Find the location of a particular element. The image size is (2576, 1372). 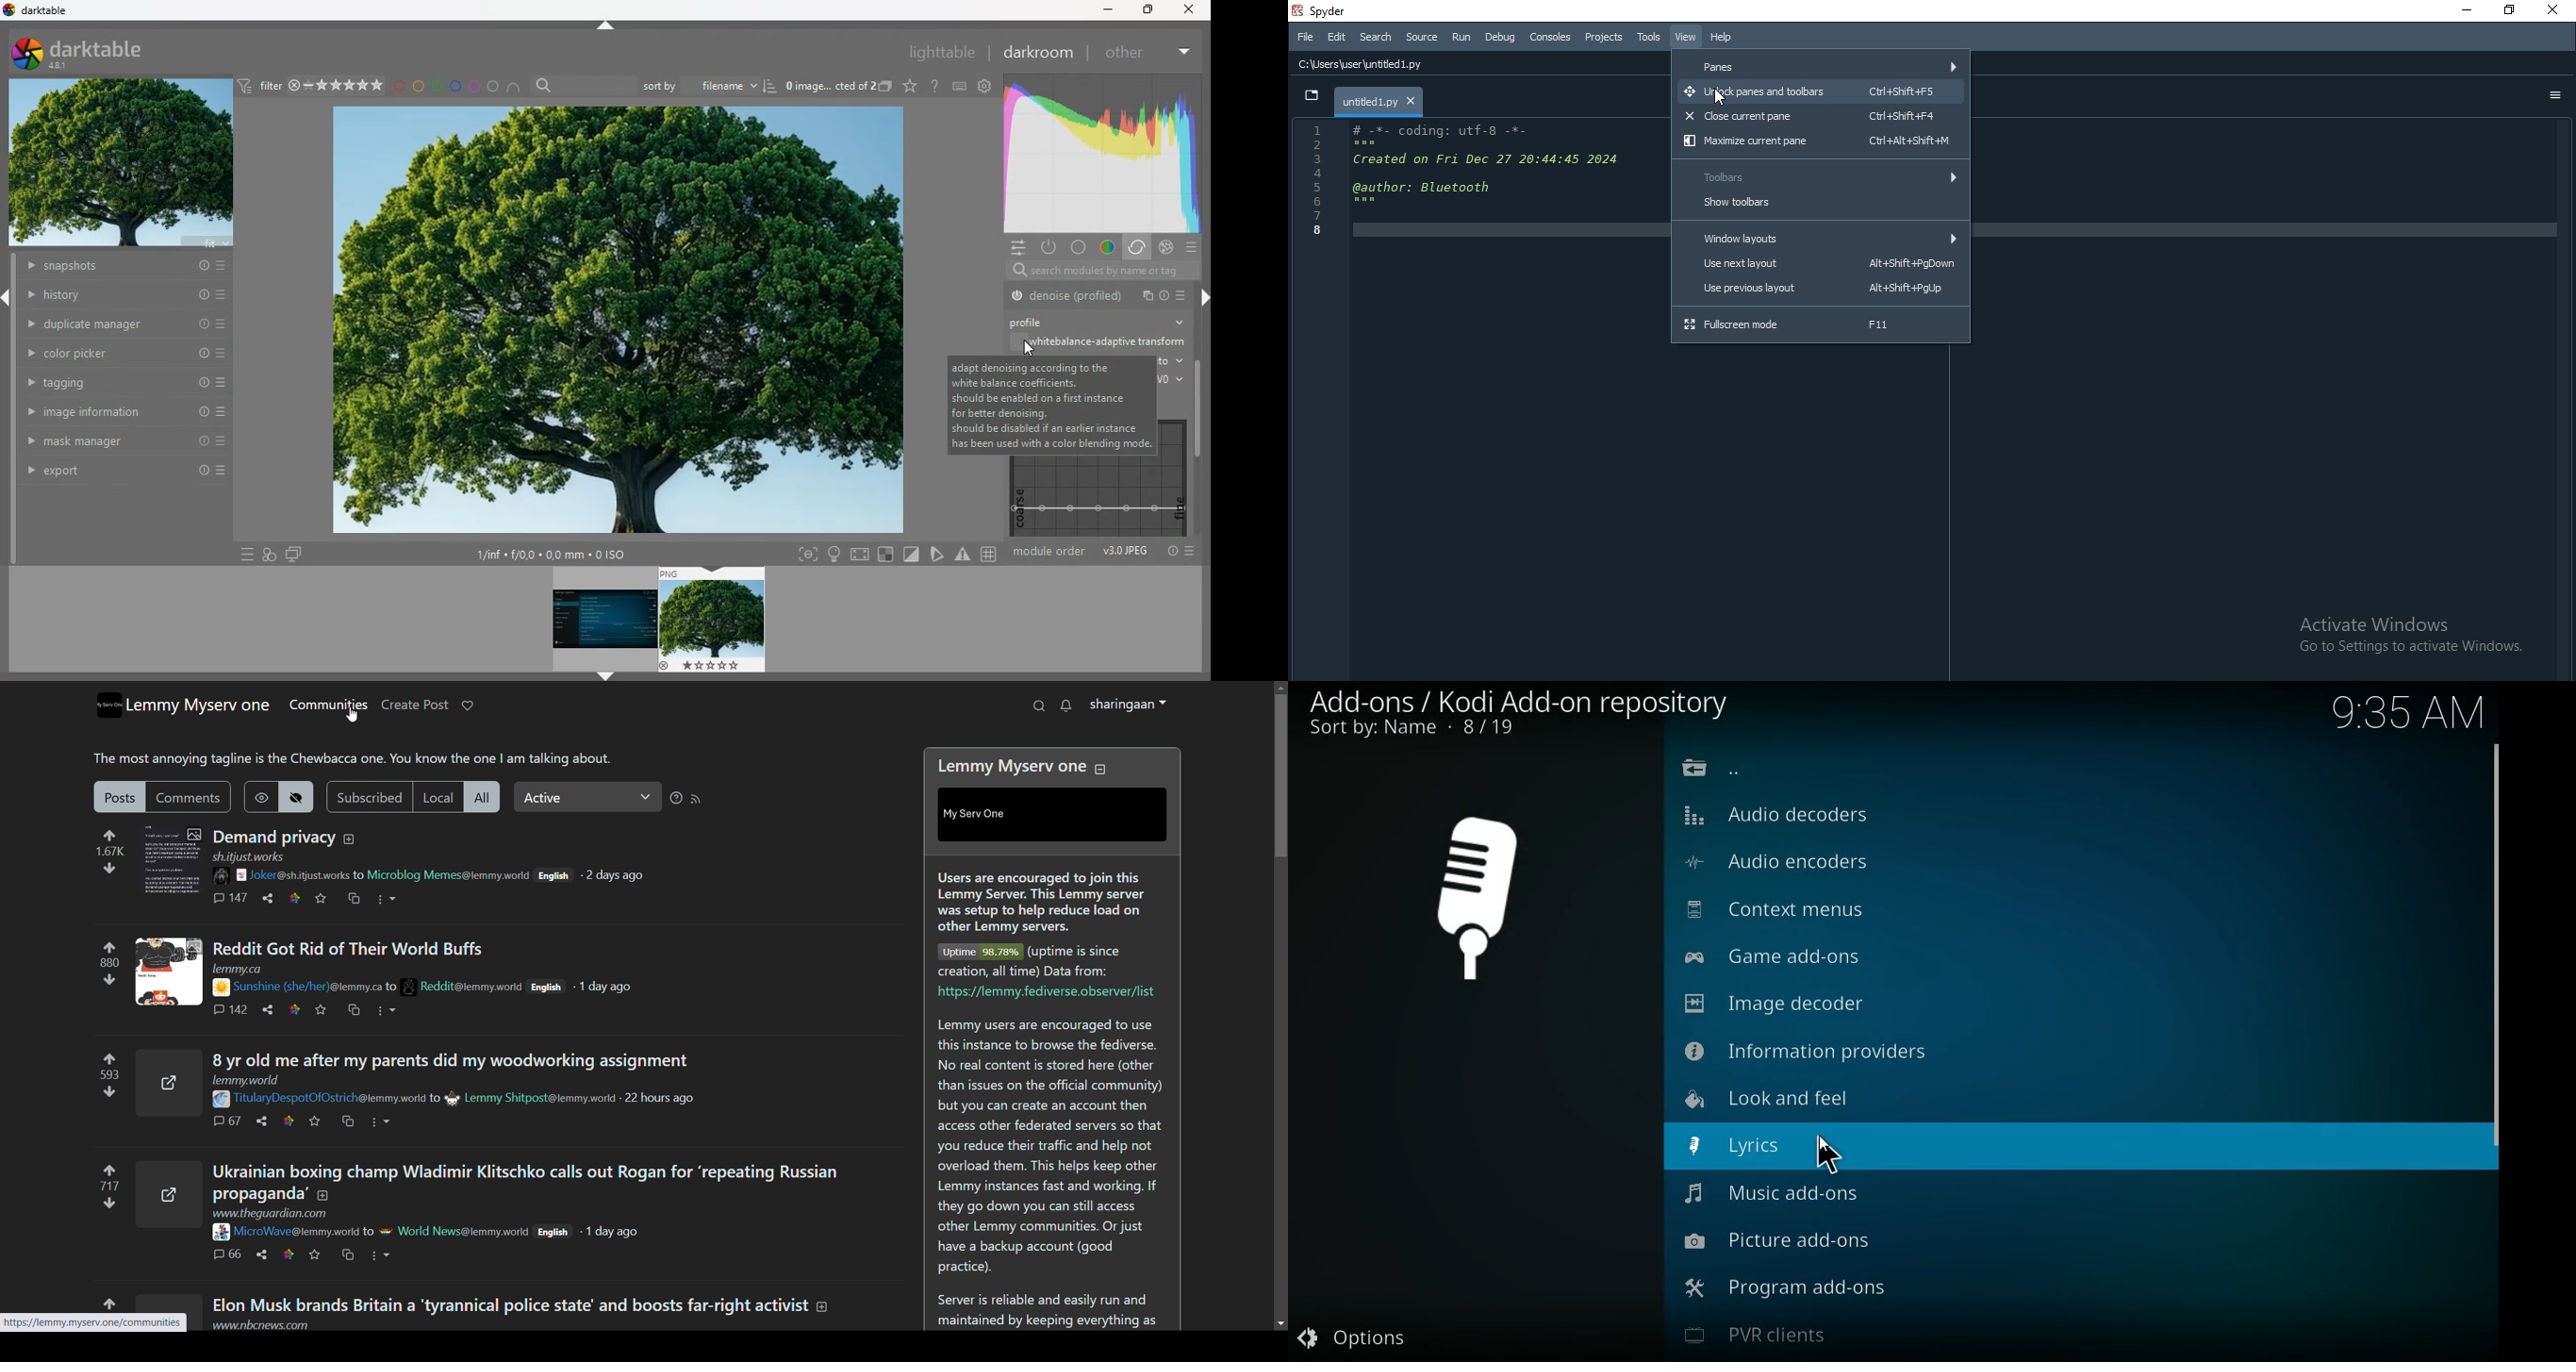

history is located at coordinates (123, 296).